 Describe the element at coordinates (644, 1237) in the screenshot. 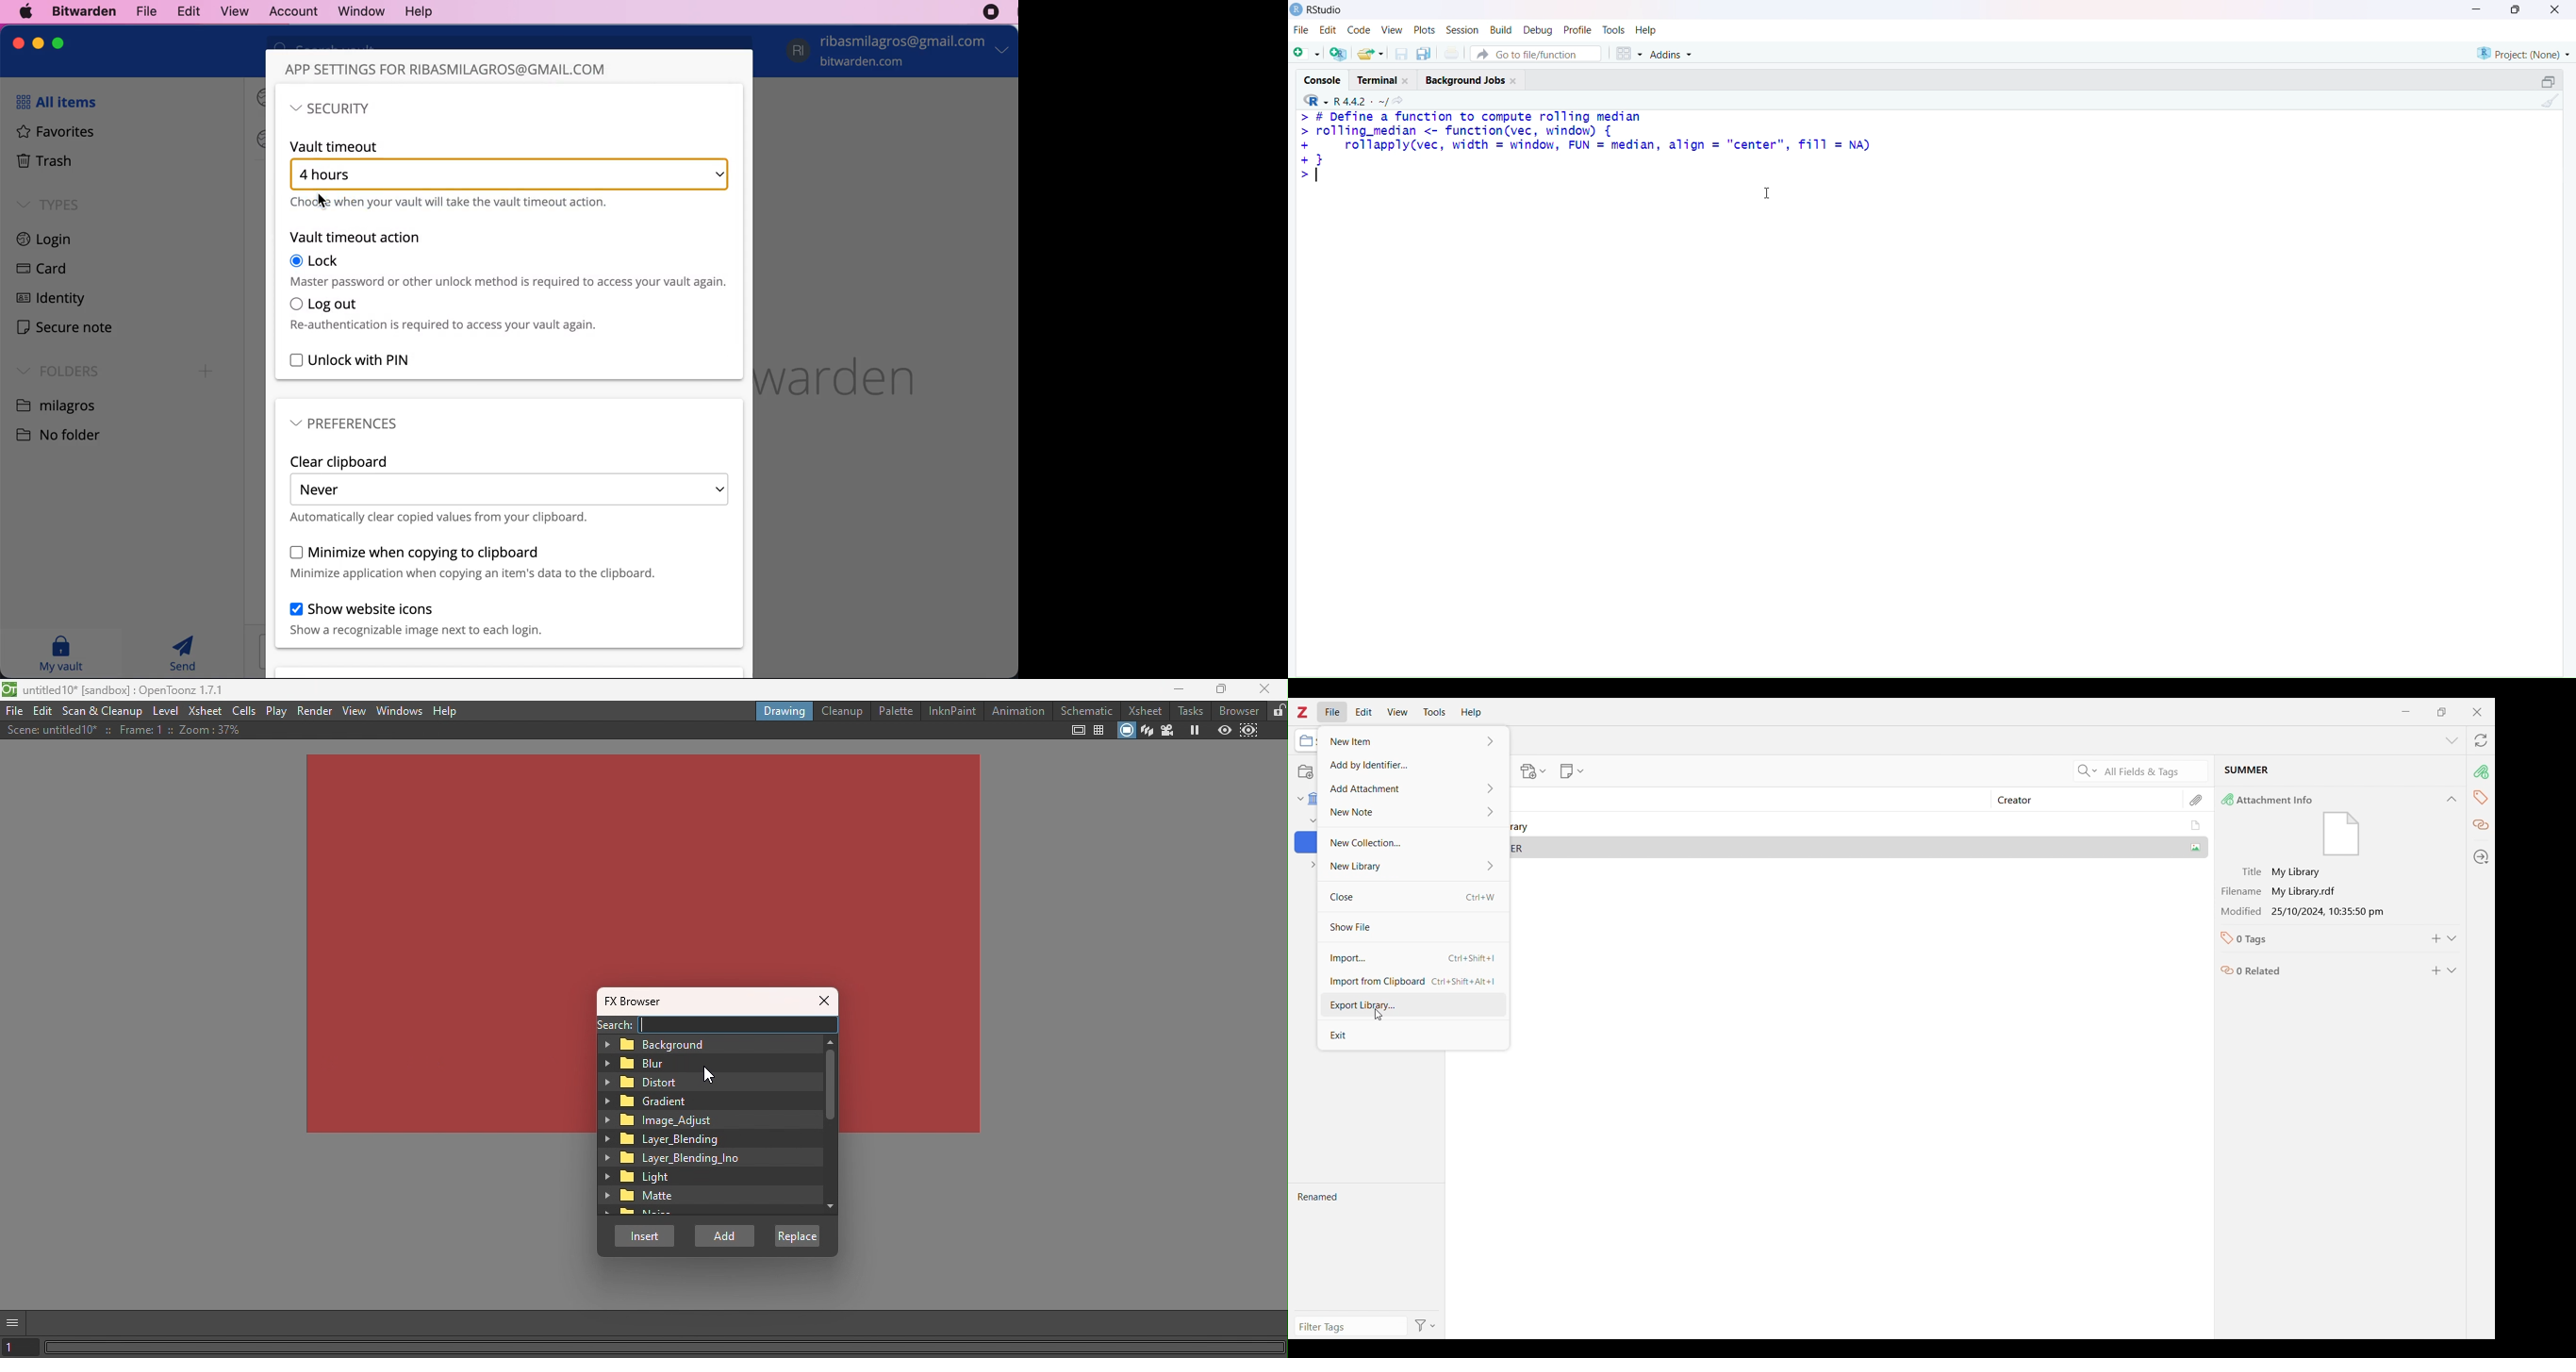

I see `Insert` at that location.